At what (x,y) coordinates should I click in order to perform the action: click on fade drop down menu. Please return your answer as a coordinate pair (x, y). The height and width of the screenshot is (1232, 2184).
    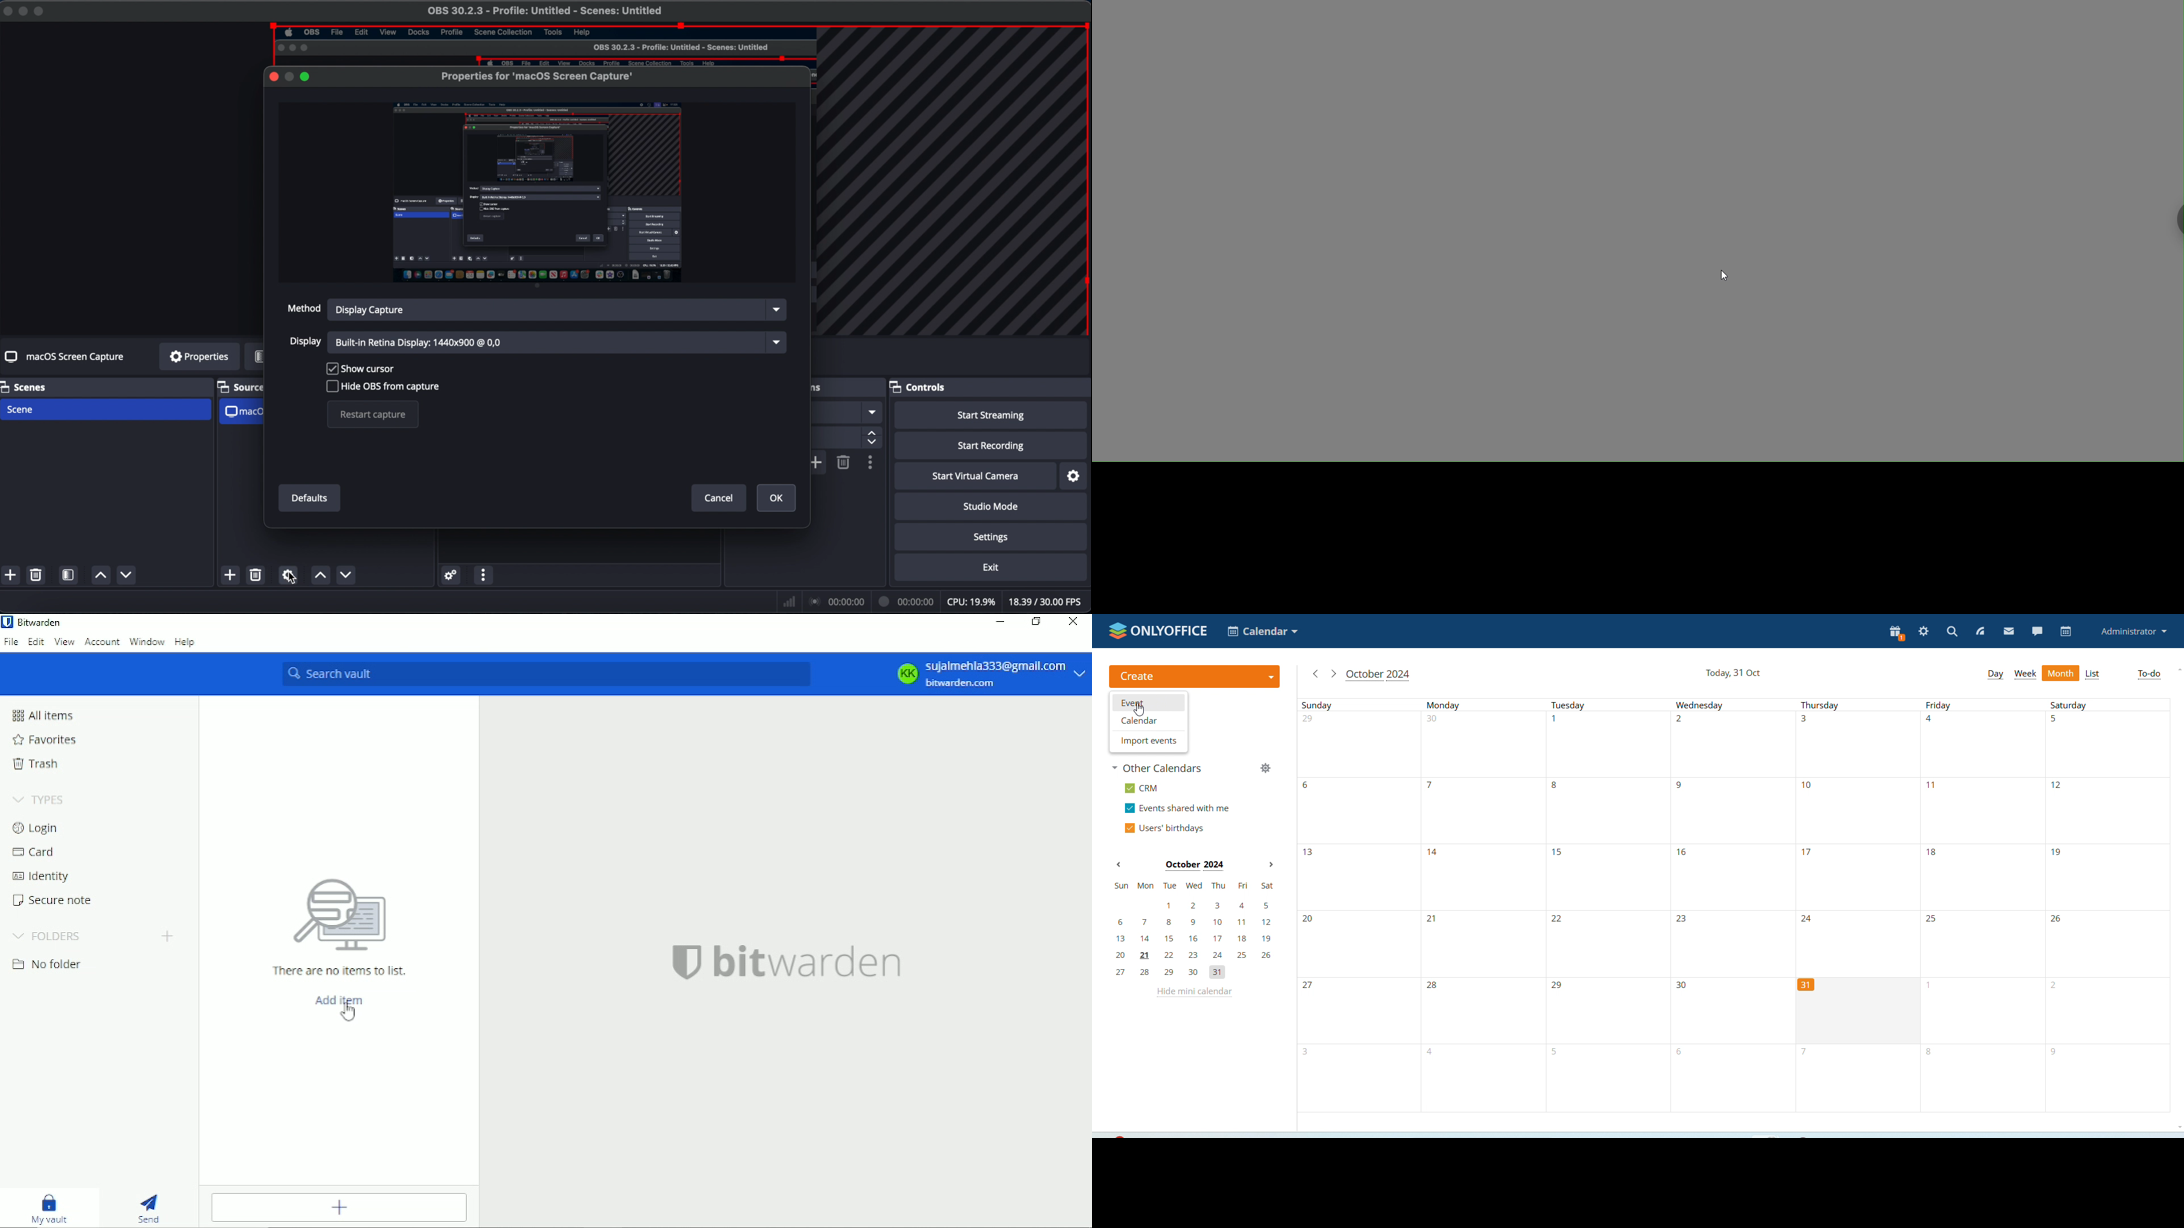
    Looking at the image, I should click on (872, 412).